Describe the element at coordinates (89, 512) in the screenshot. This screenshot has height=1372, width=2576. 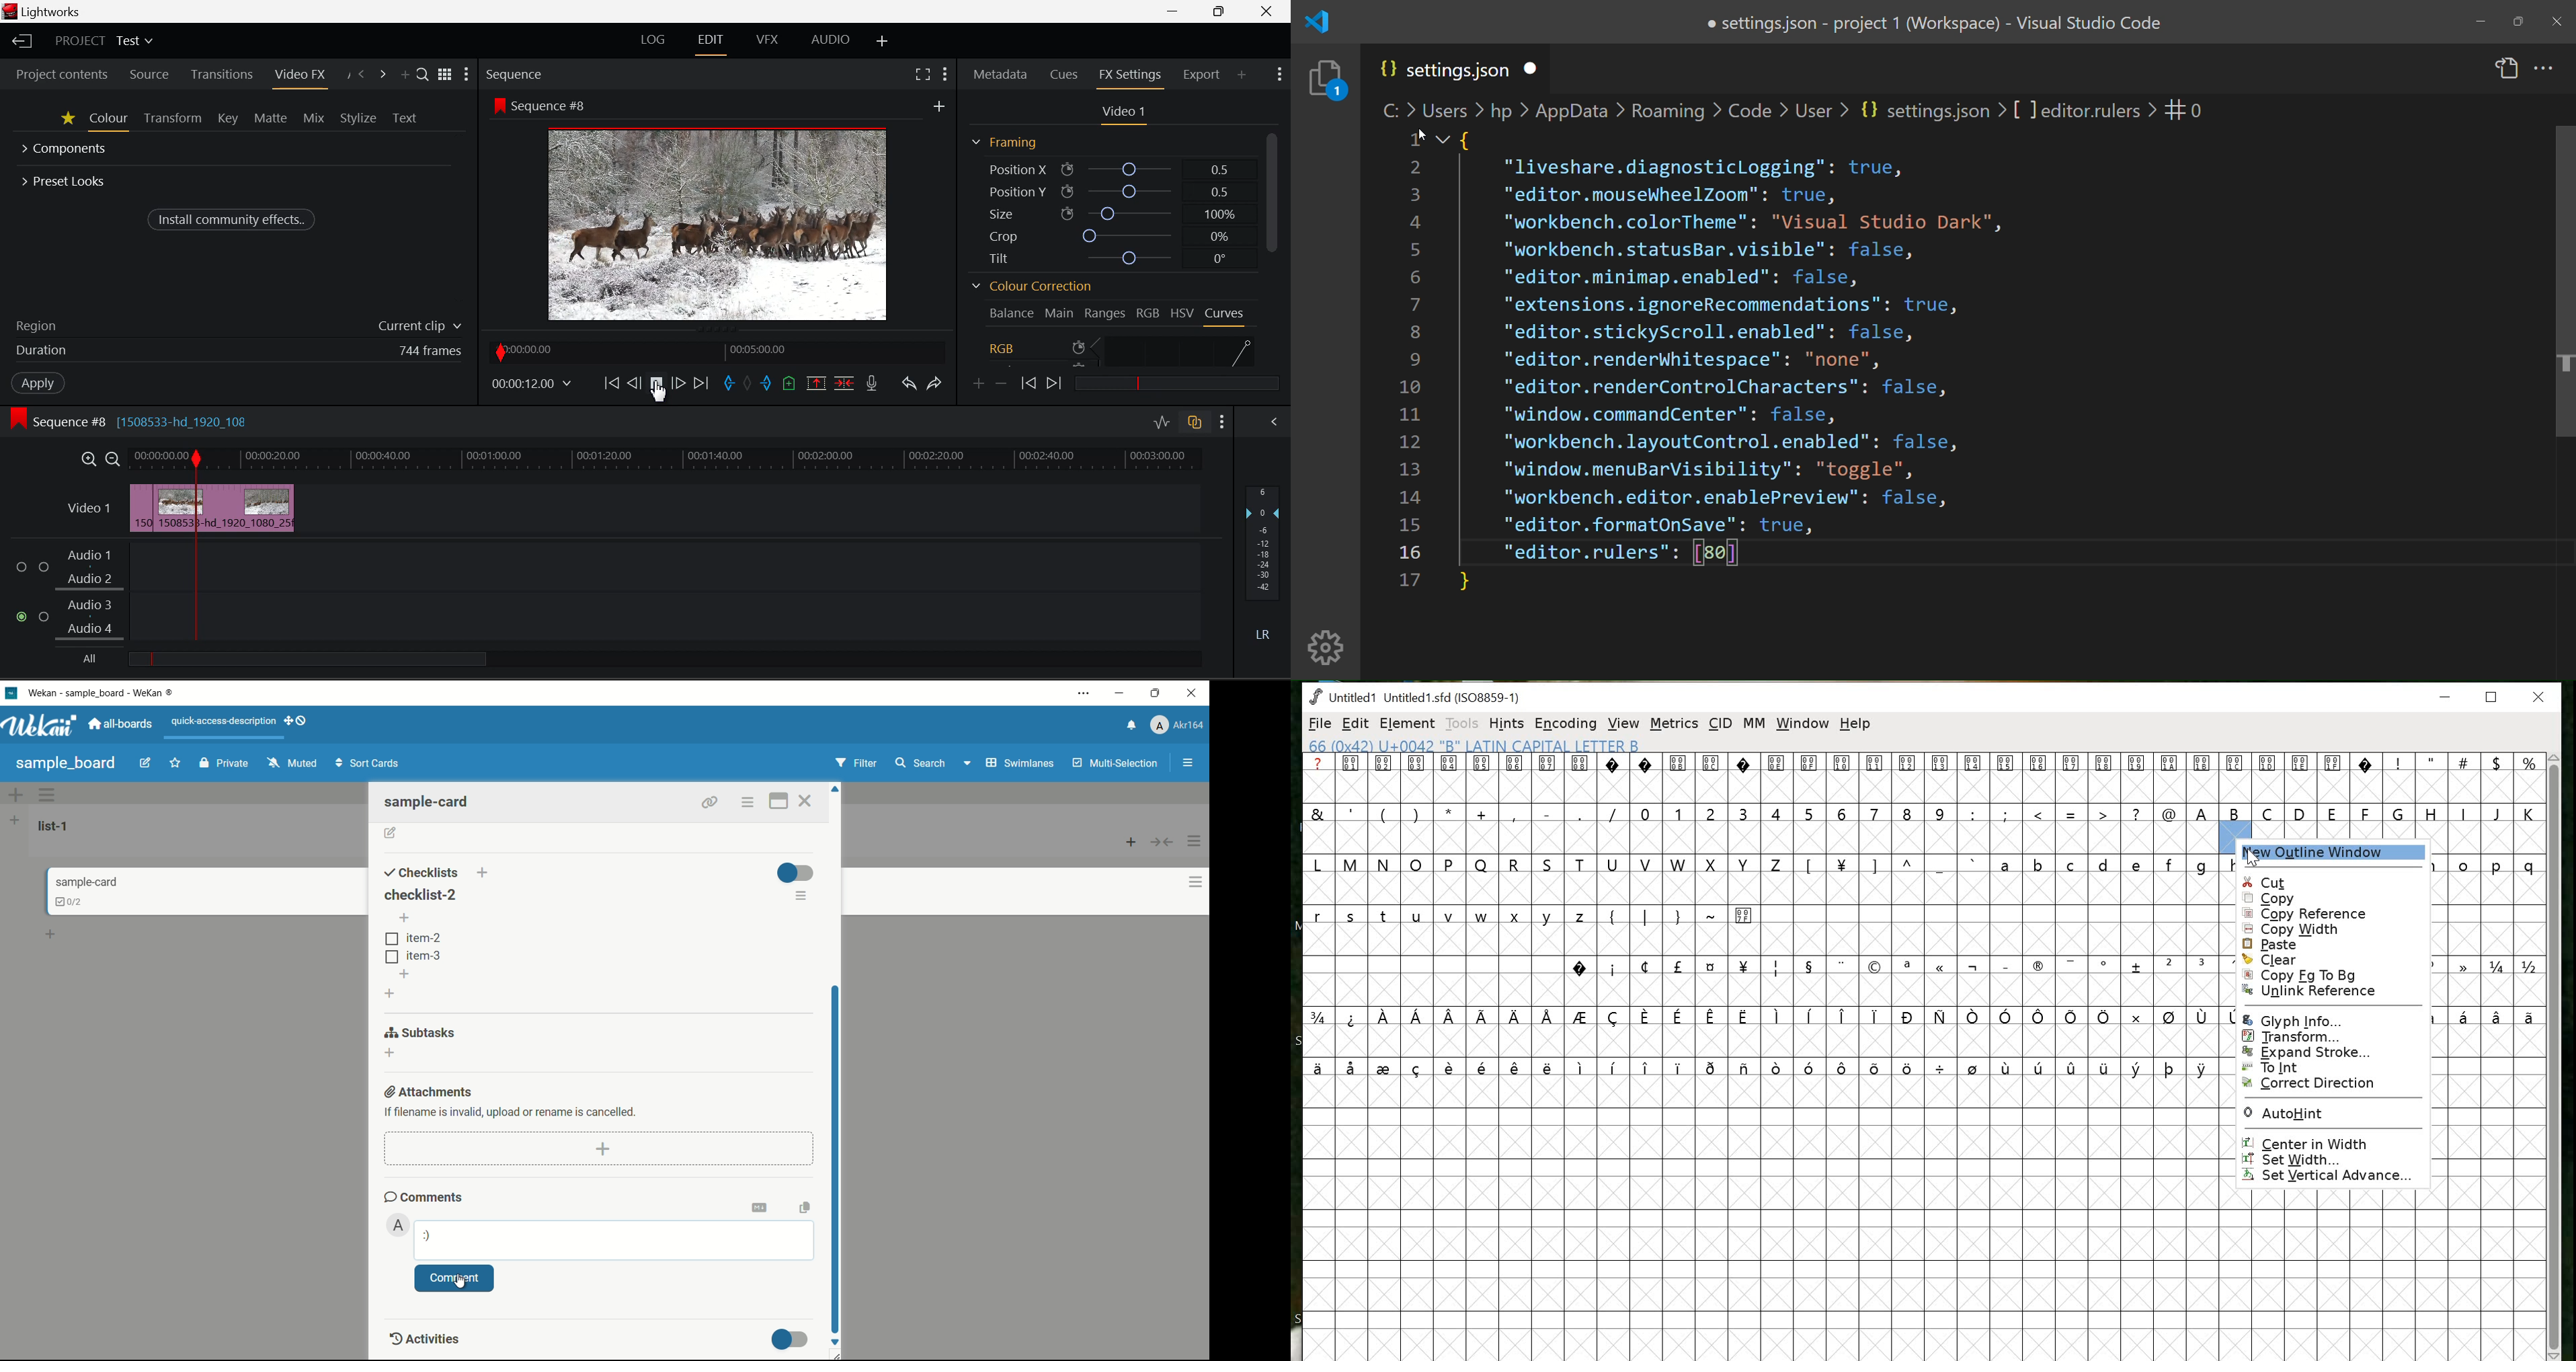
I see `Video Layer` at that location.